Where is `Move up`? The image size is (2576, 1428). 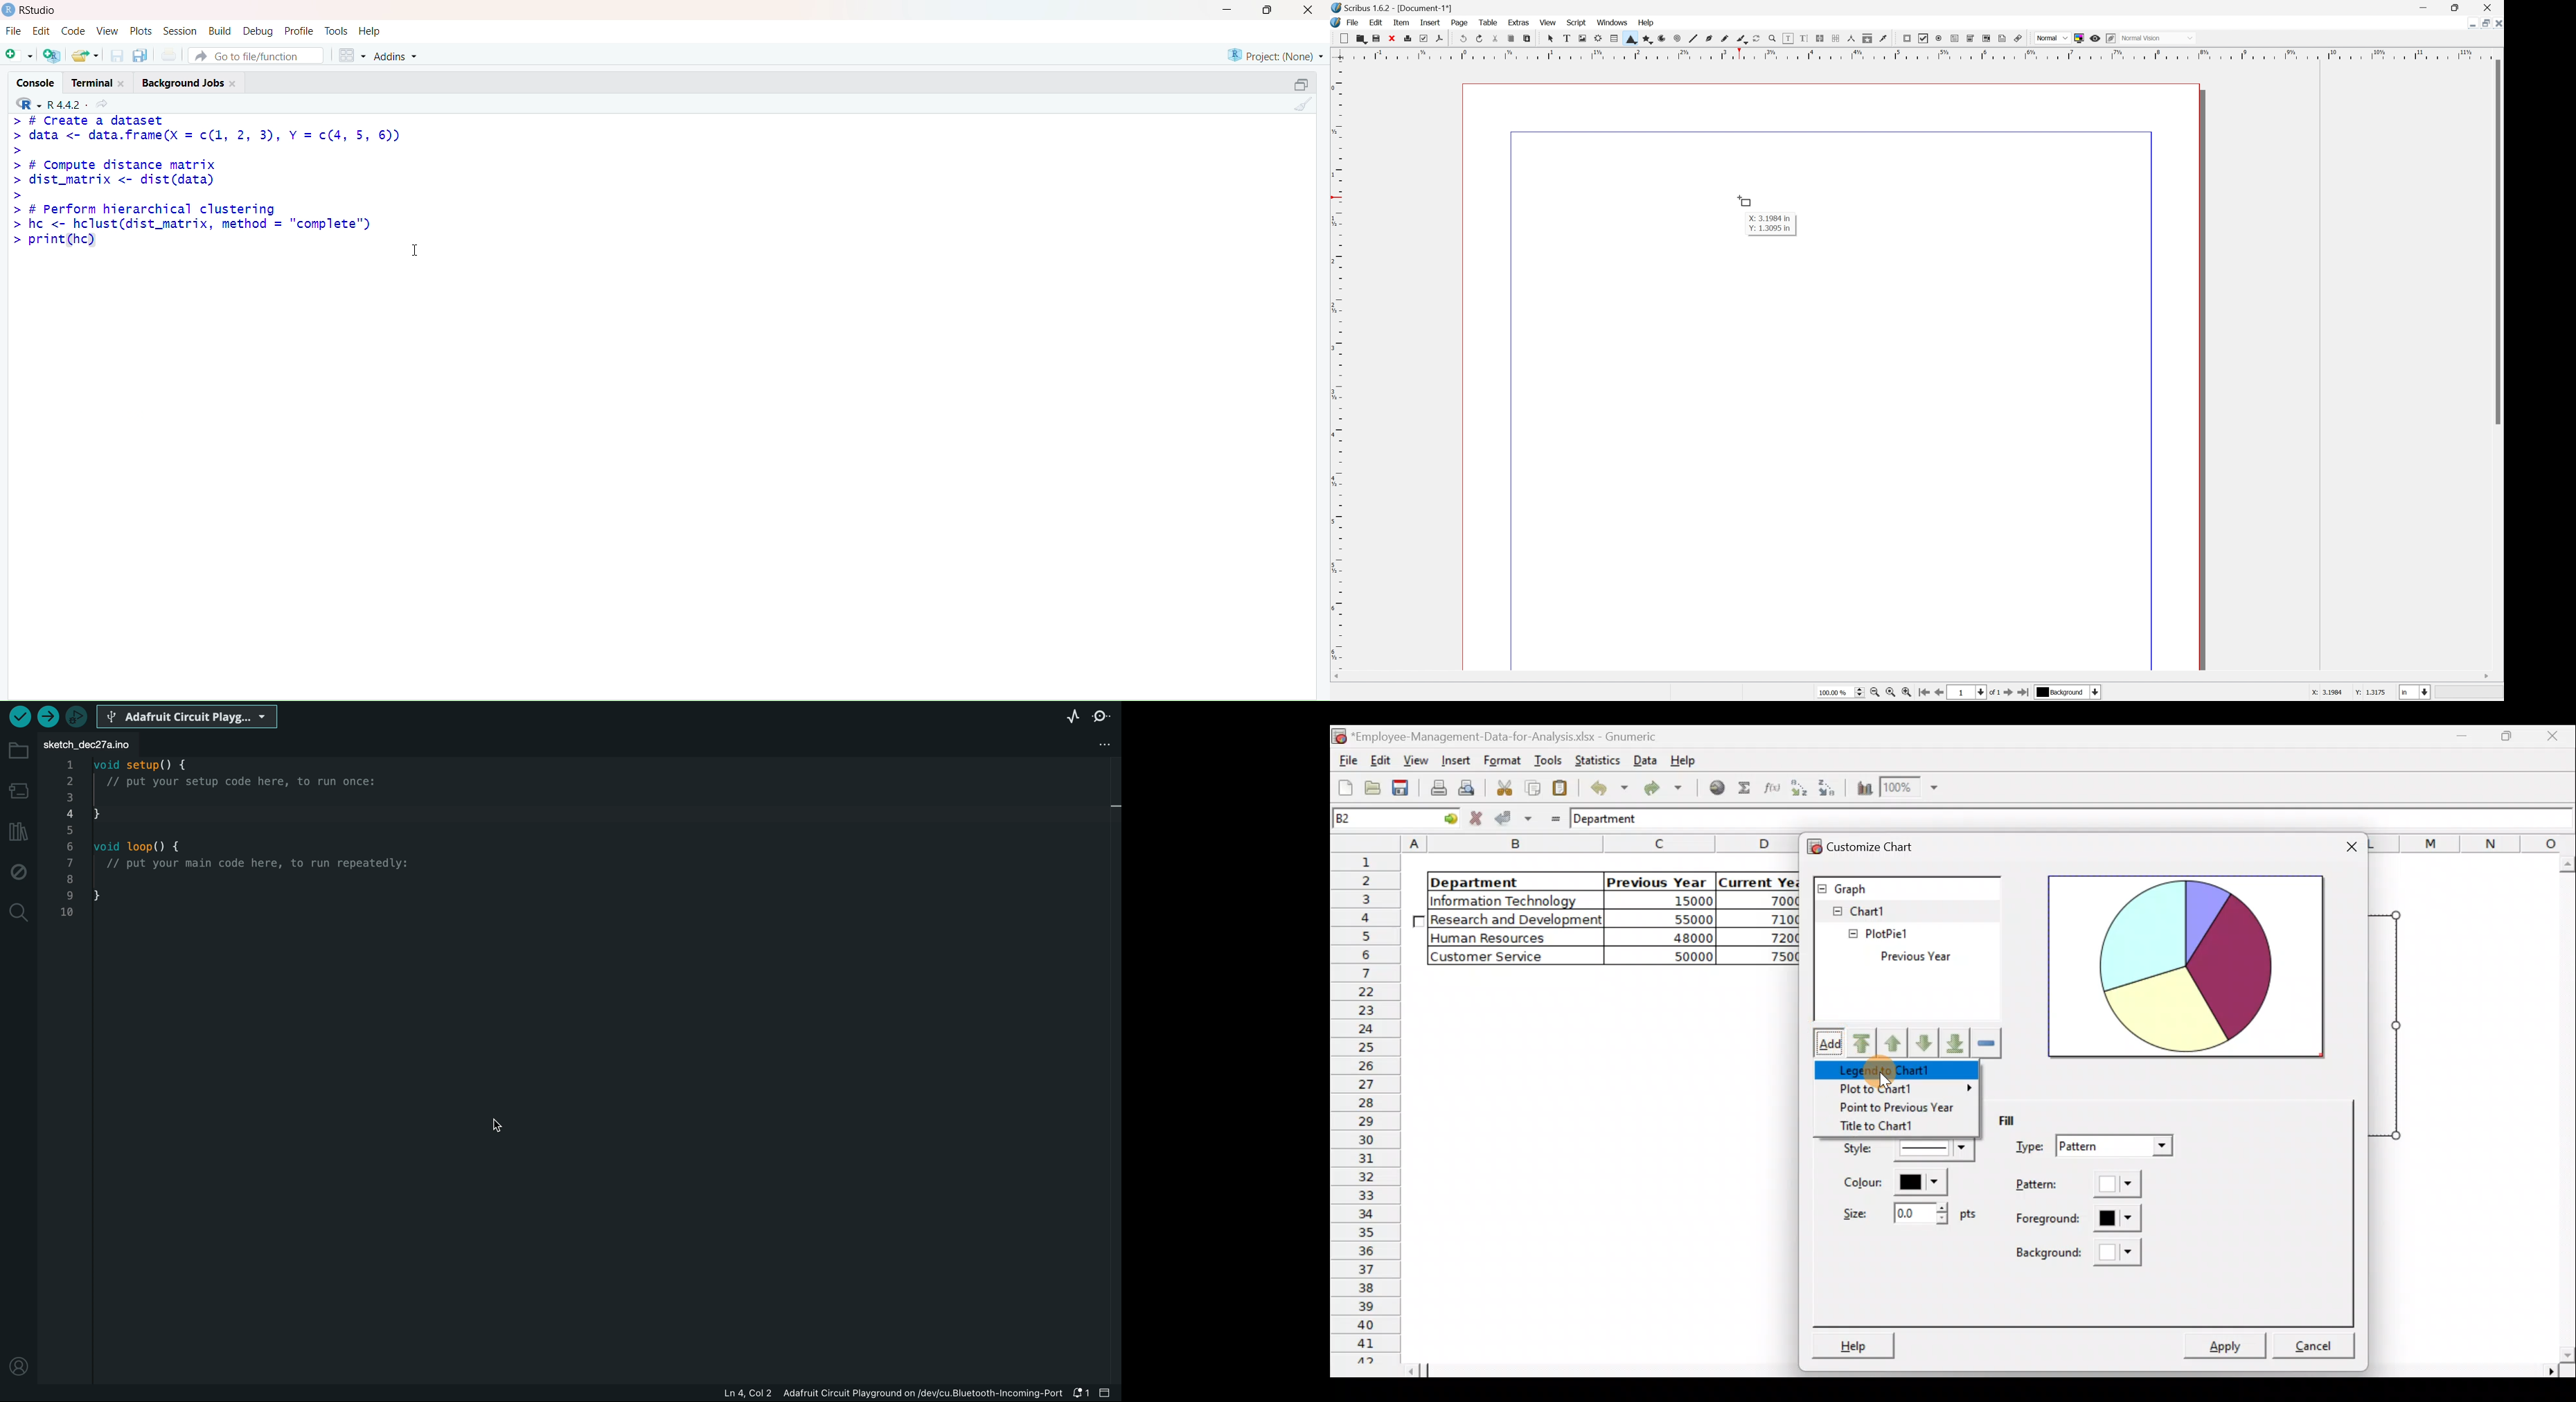 Move up is located at coordinates (1895, 1041).